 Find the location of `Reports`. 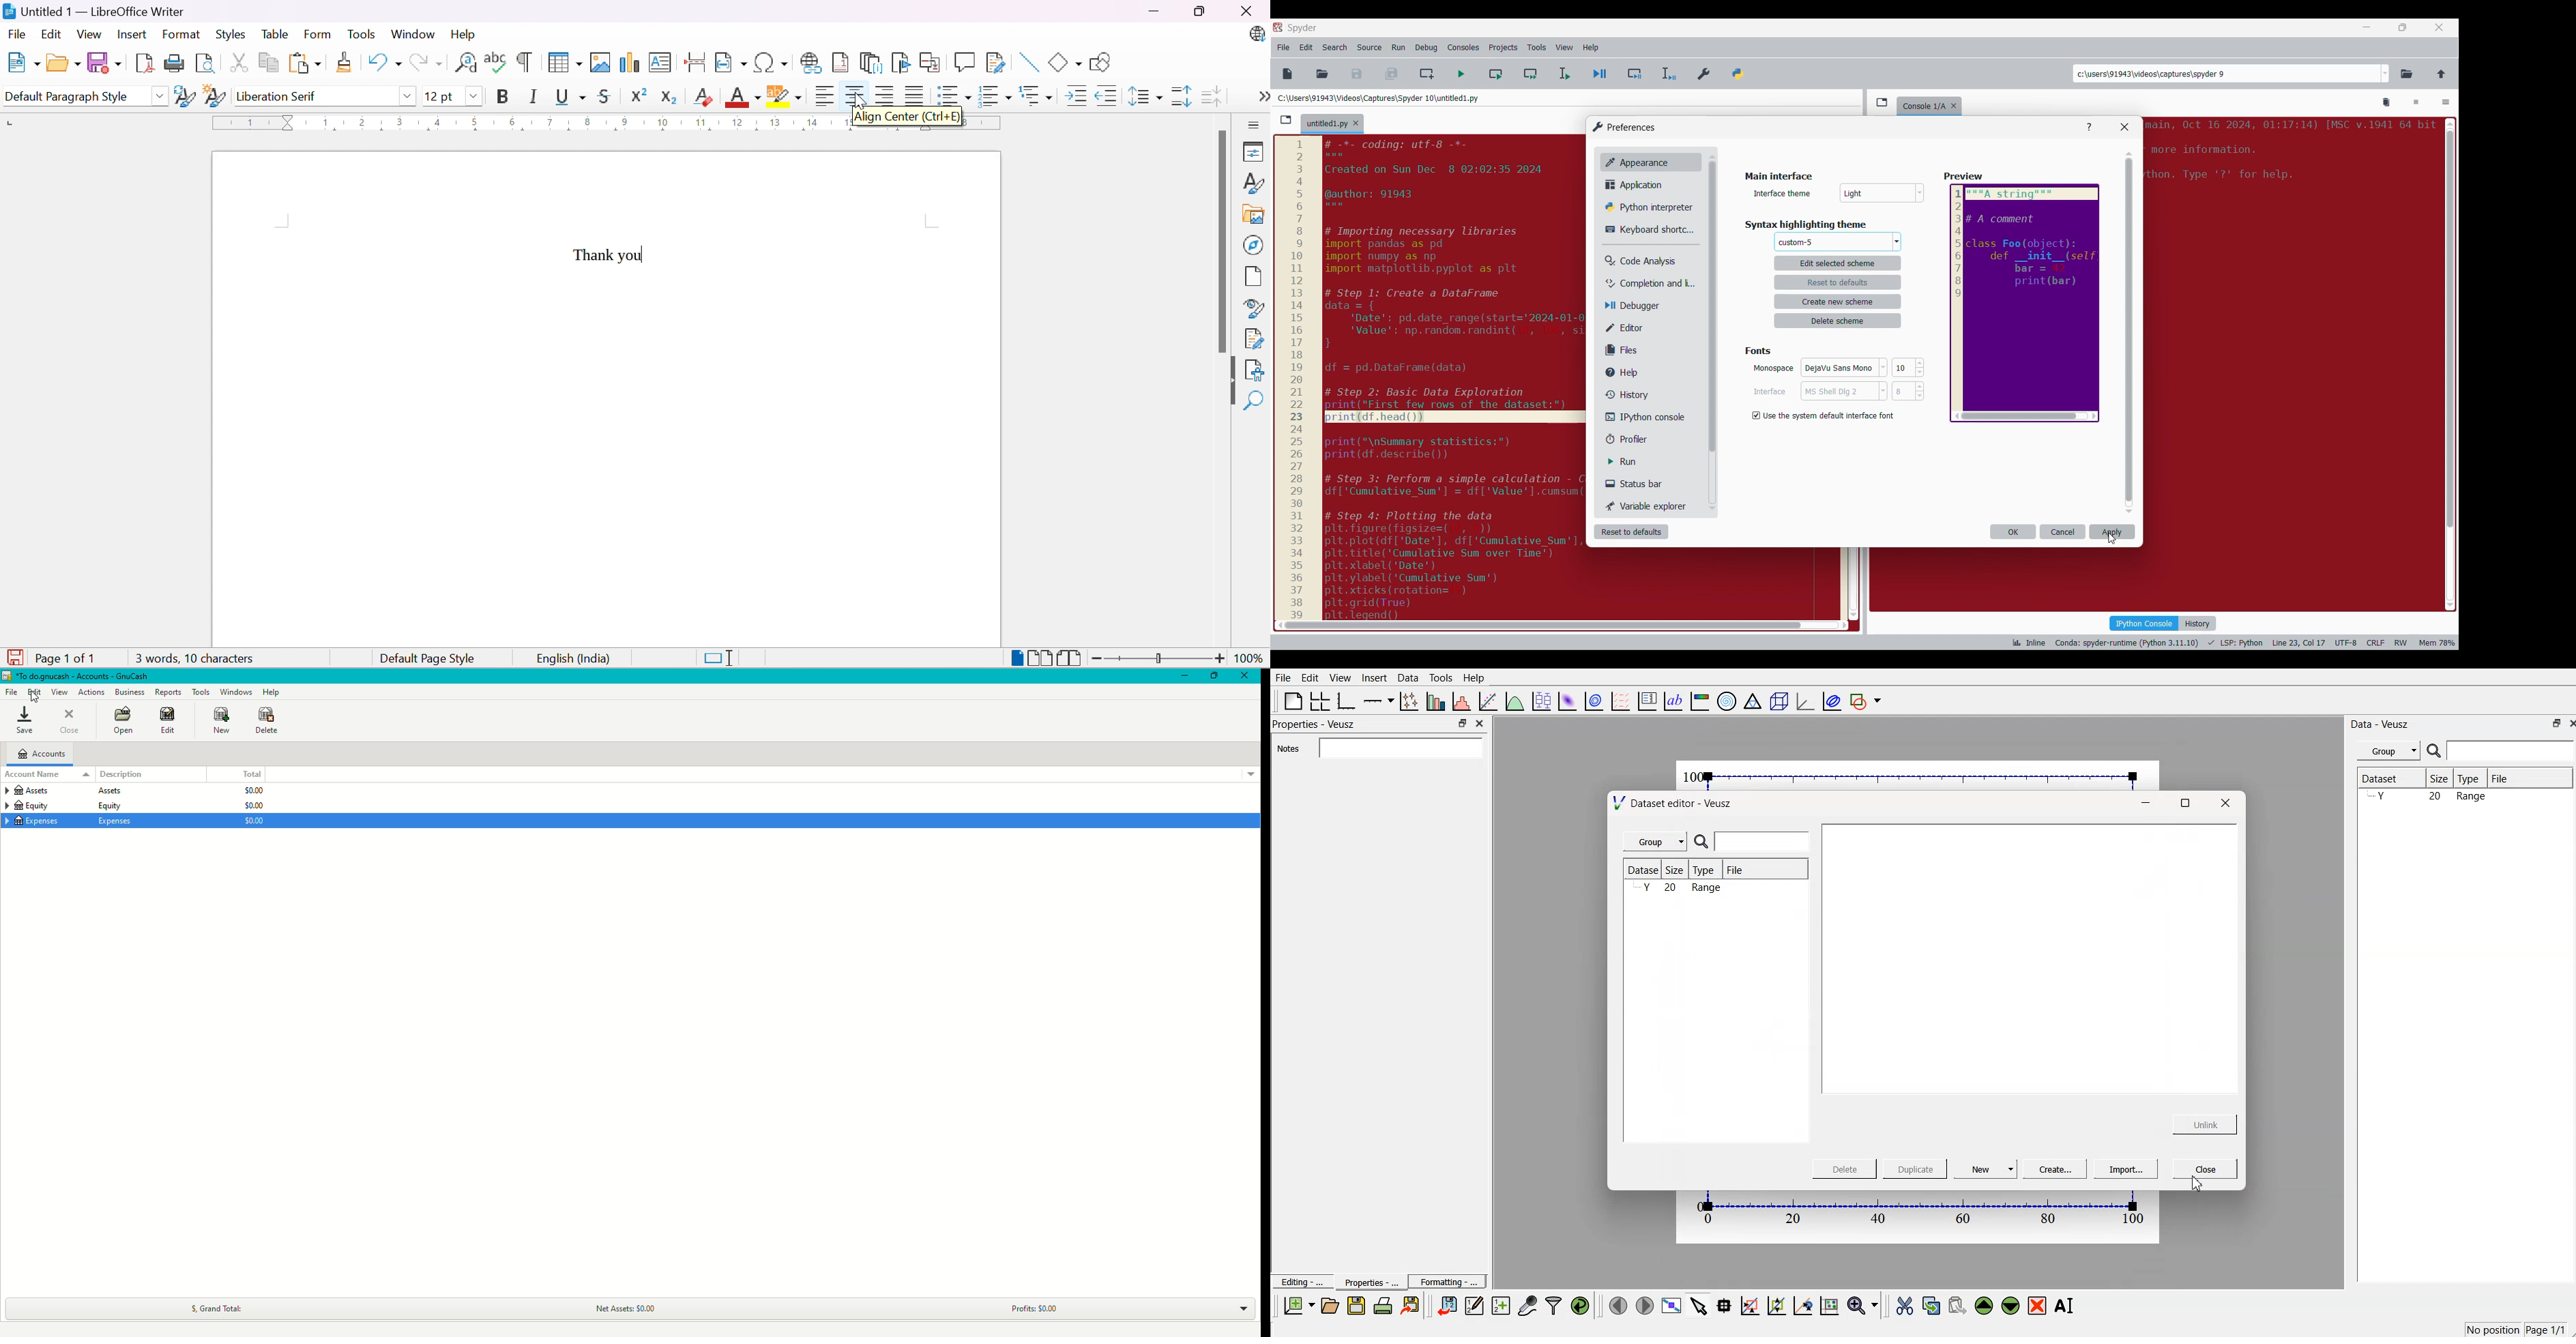

Reports is located at coordinates (169, 691).